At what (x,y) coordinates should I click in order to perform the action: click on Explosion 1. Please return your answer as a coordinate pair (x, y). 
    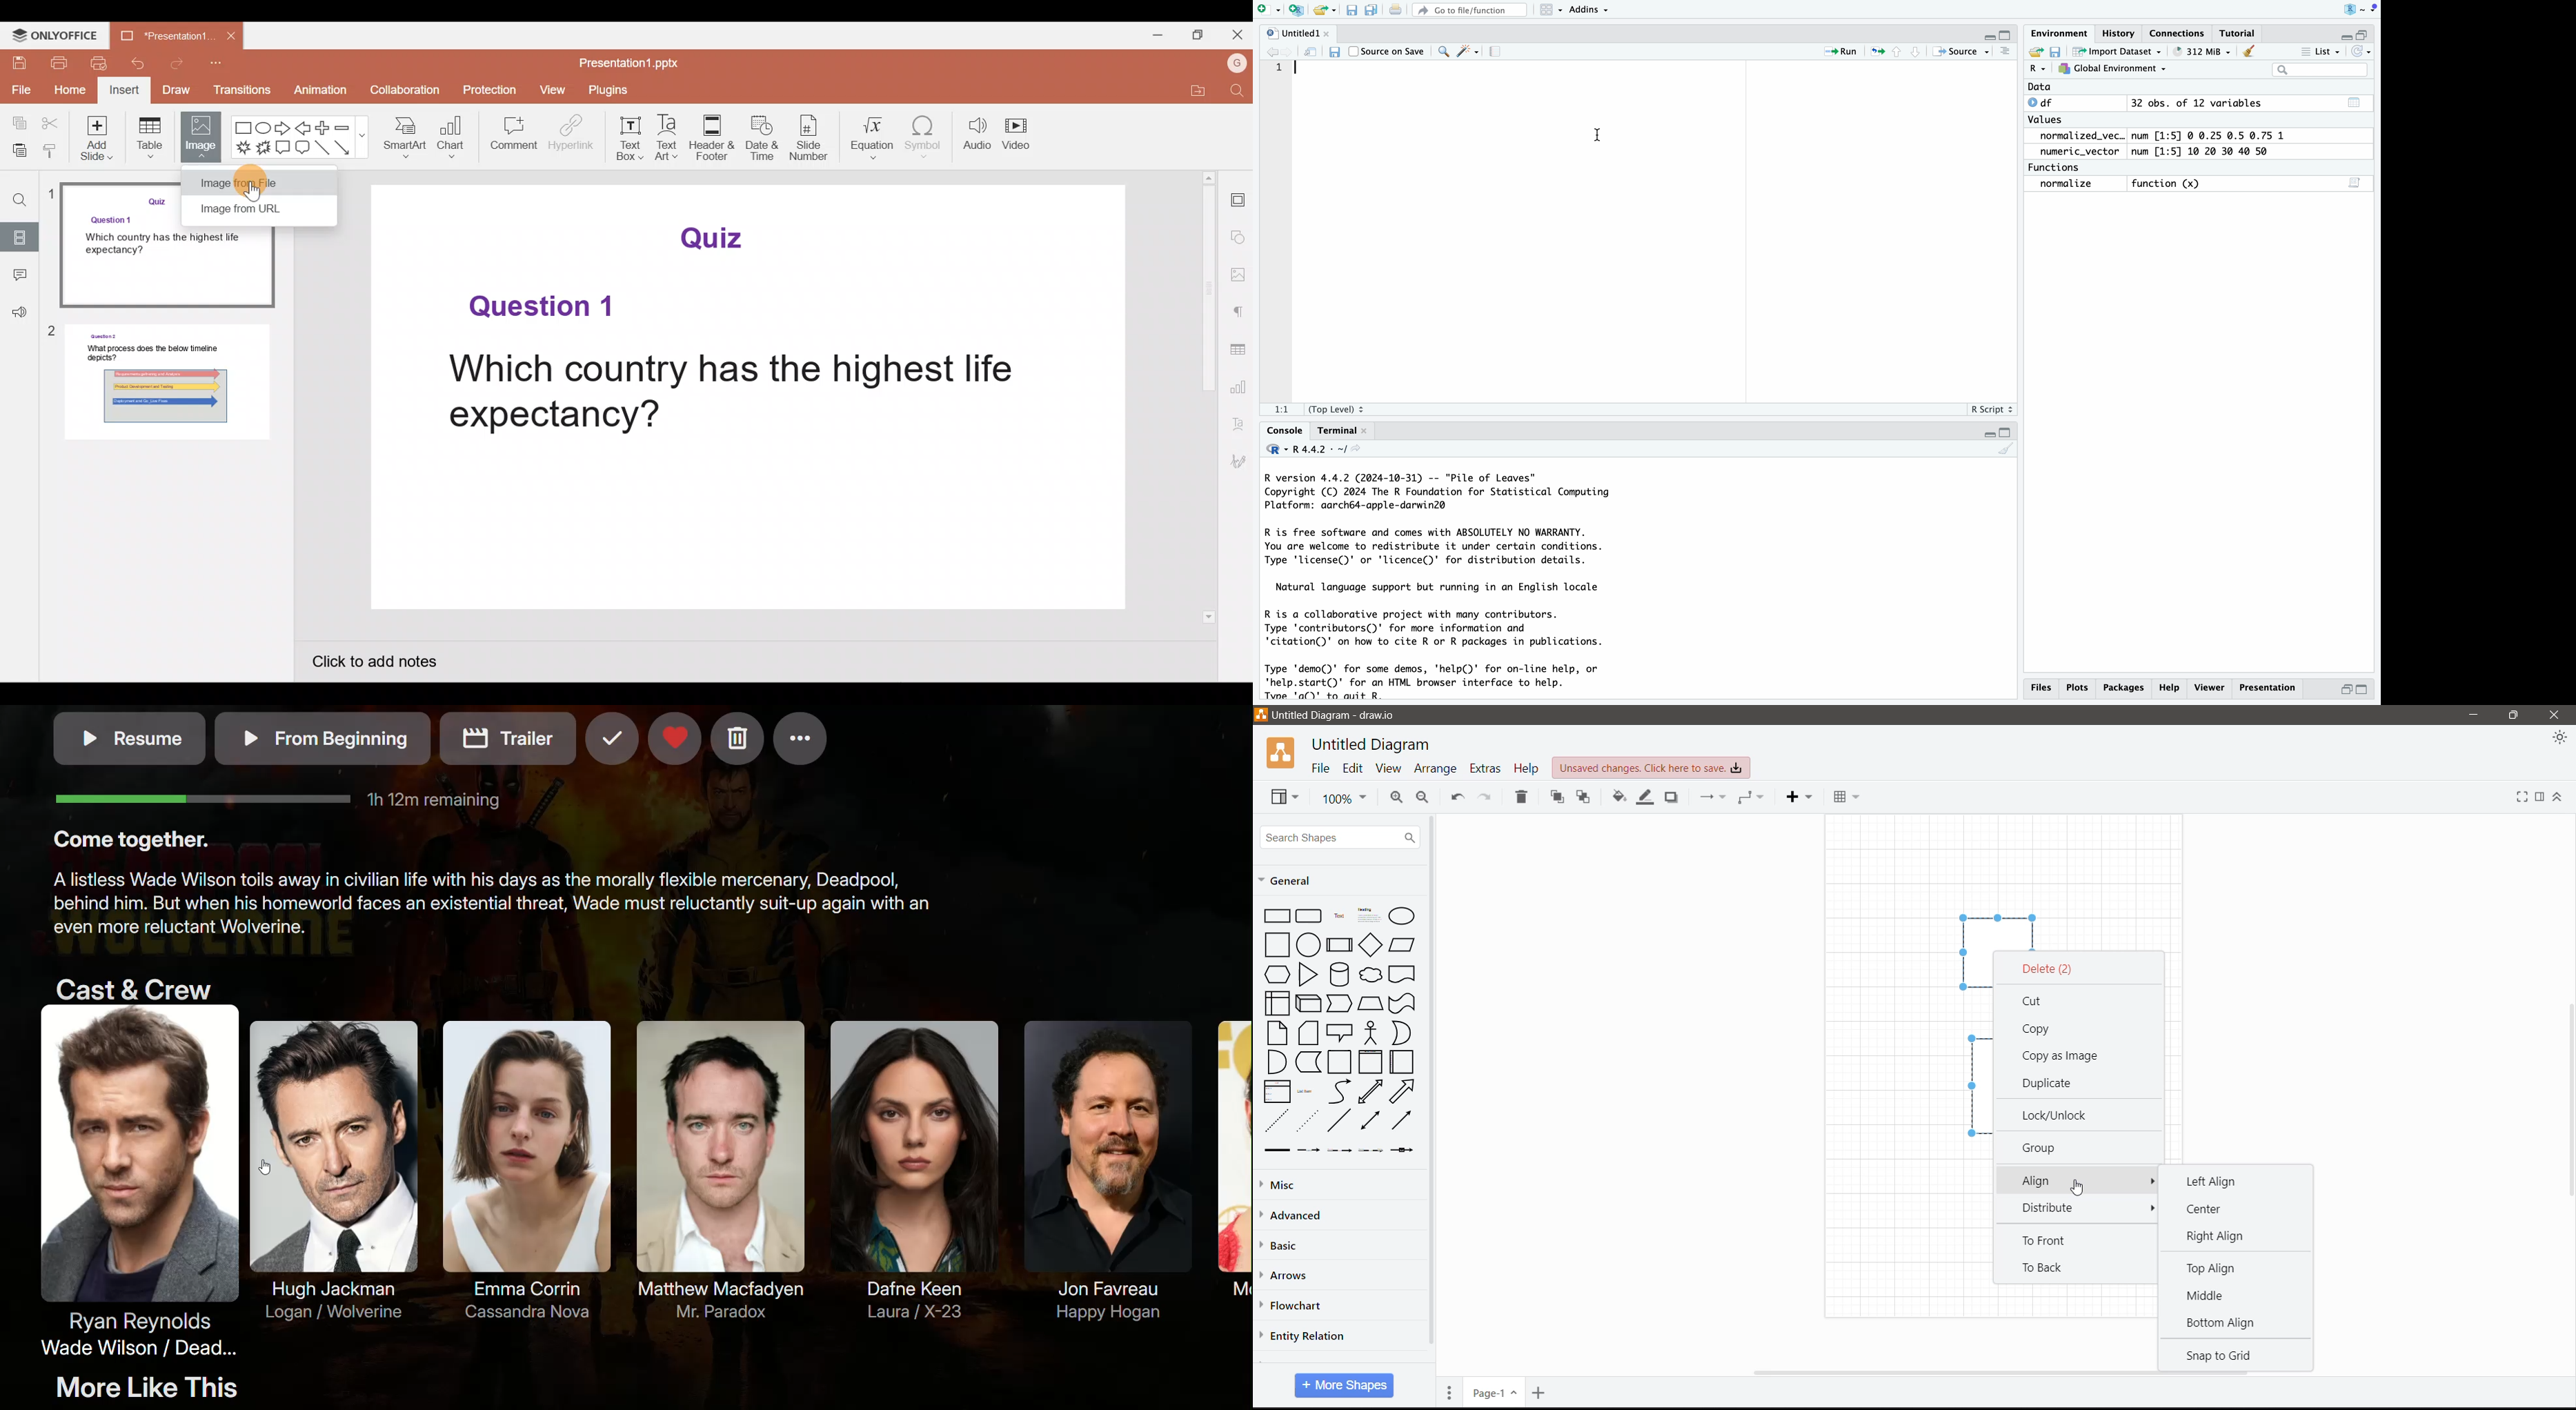
    Looking at the image, I should click on (240, 147).